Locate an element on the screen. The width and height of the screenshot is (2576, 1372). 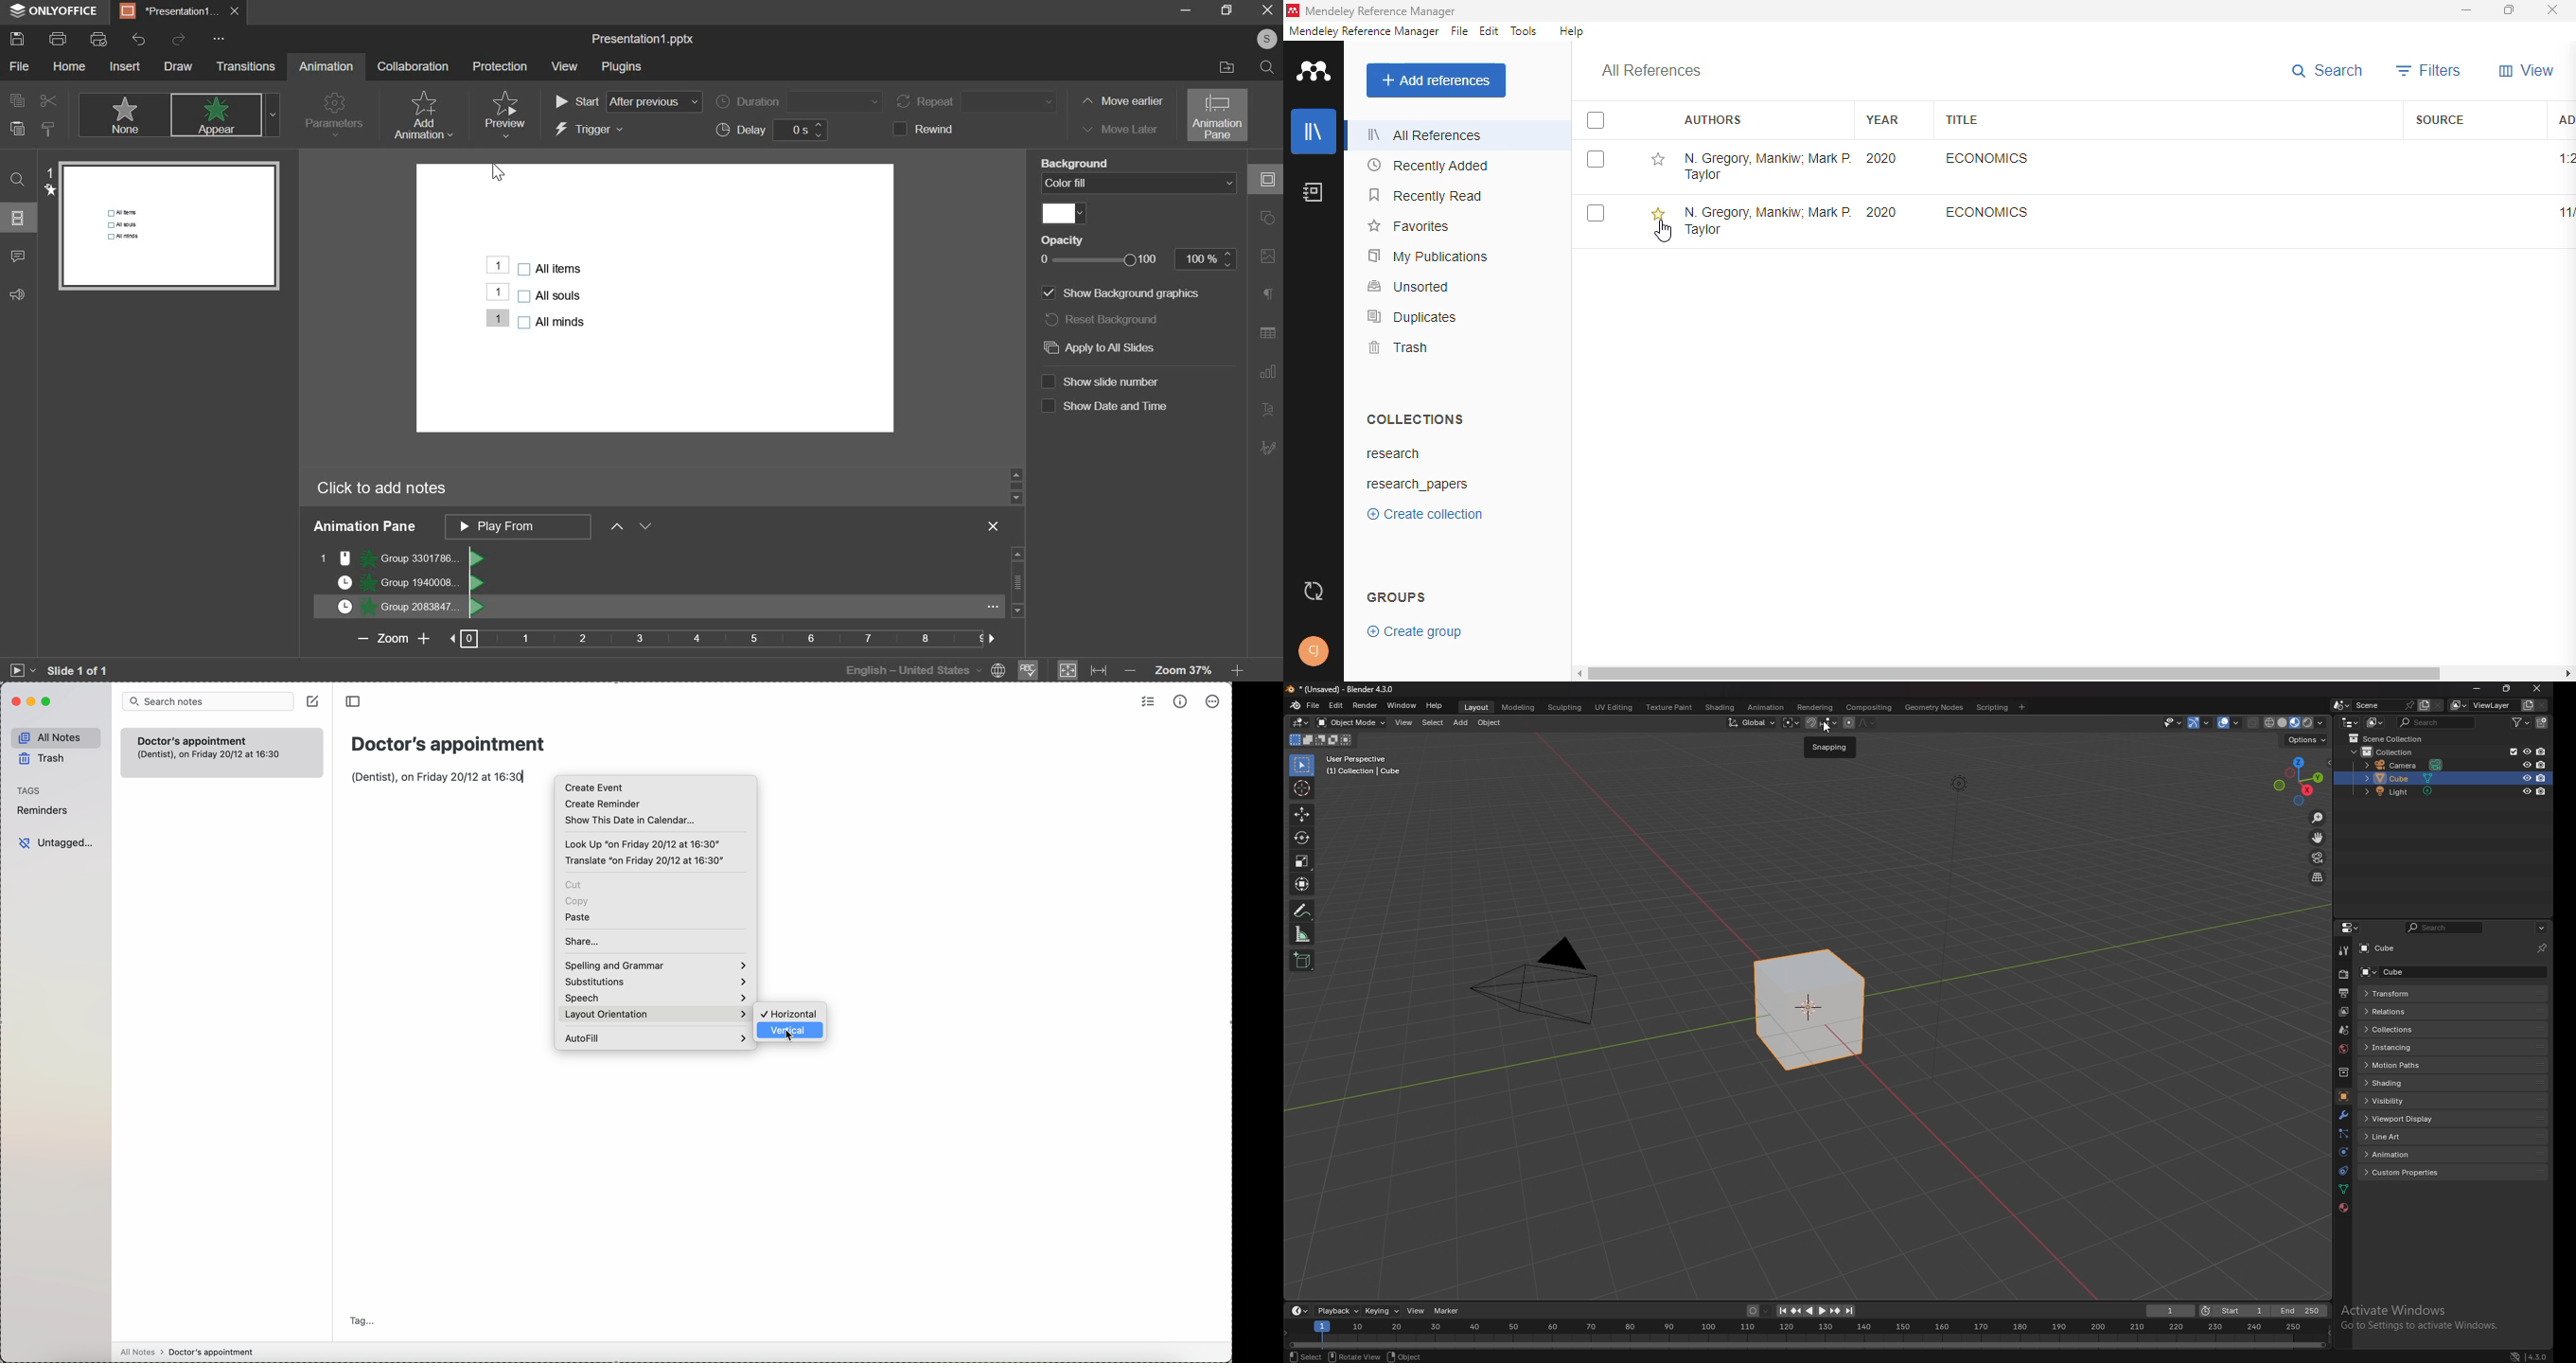
substitutions is located at coordinates (655, 982).